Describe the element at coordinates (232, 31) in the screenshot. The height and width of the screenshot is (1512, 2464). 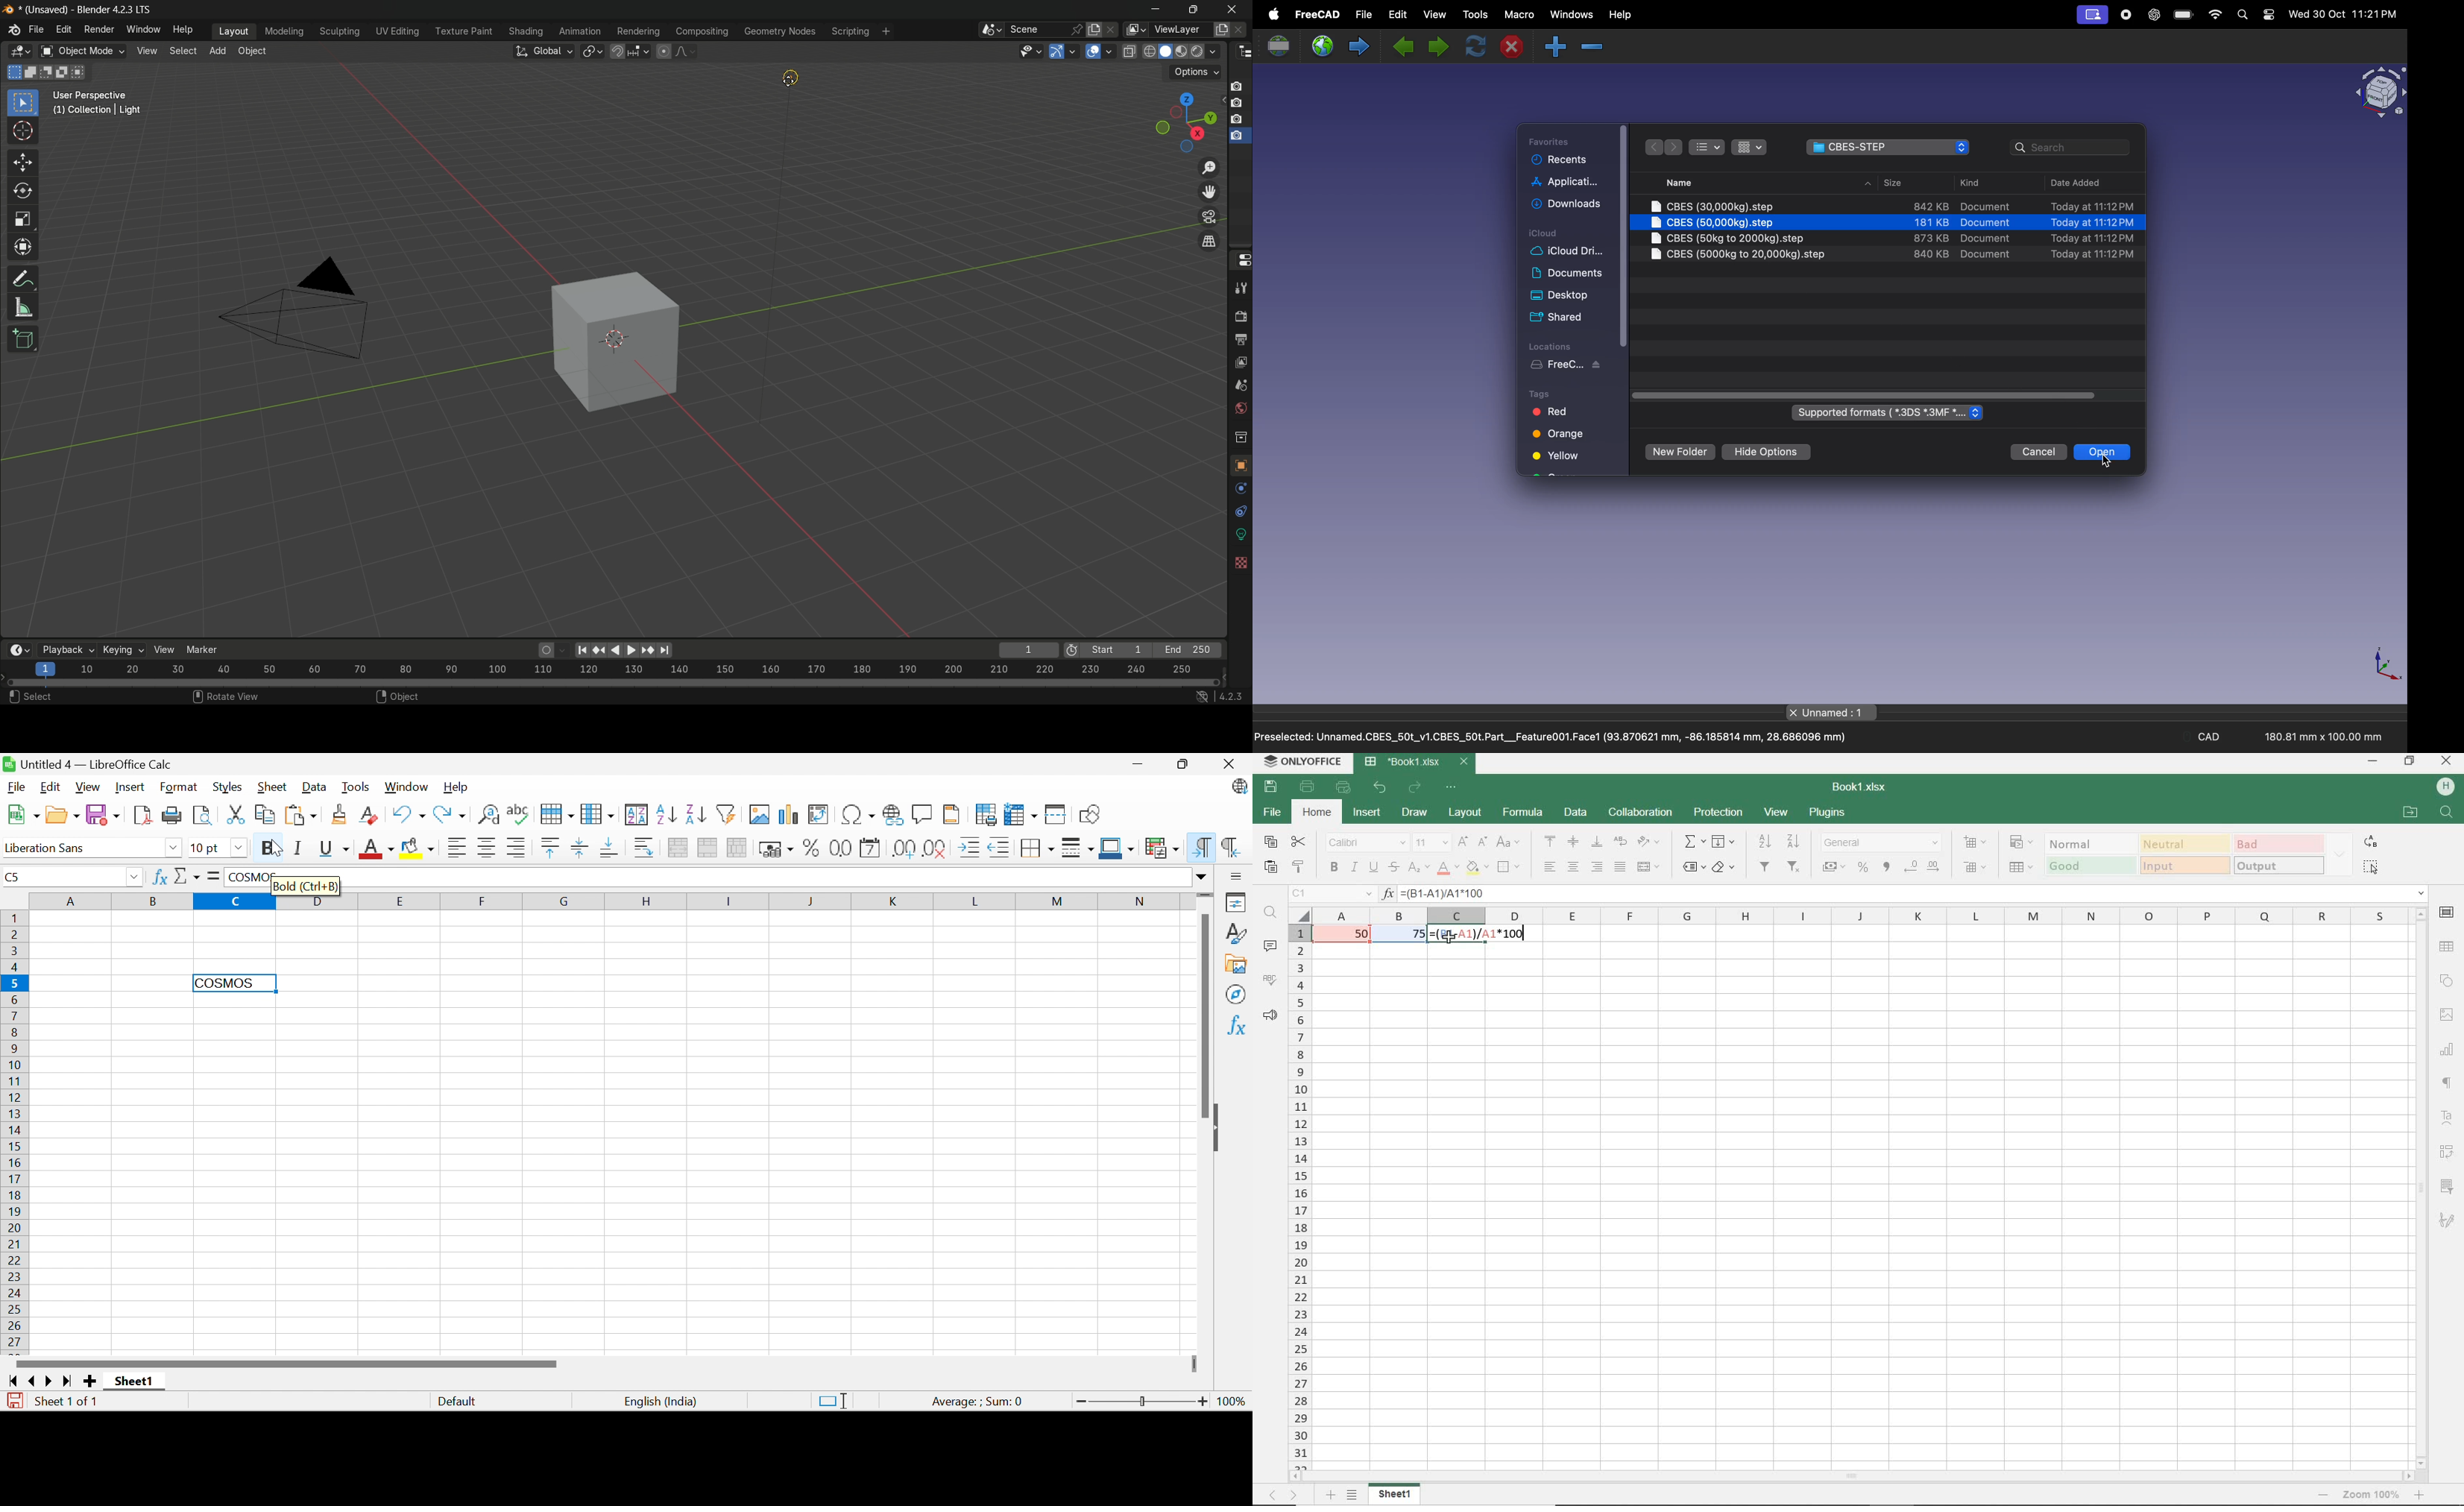
I see `layout menu` at that location.